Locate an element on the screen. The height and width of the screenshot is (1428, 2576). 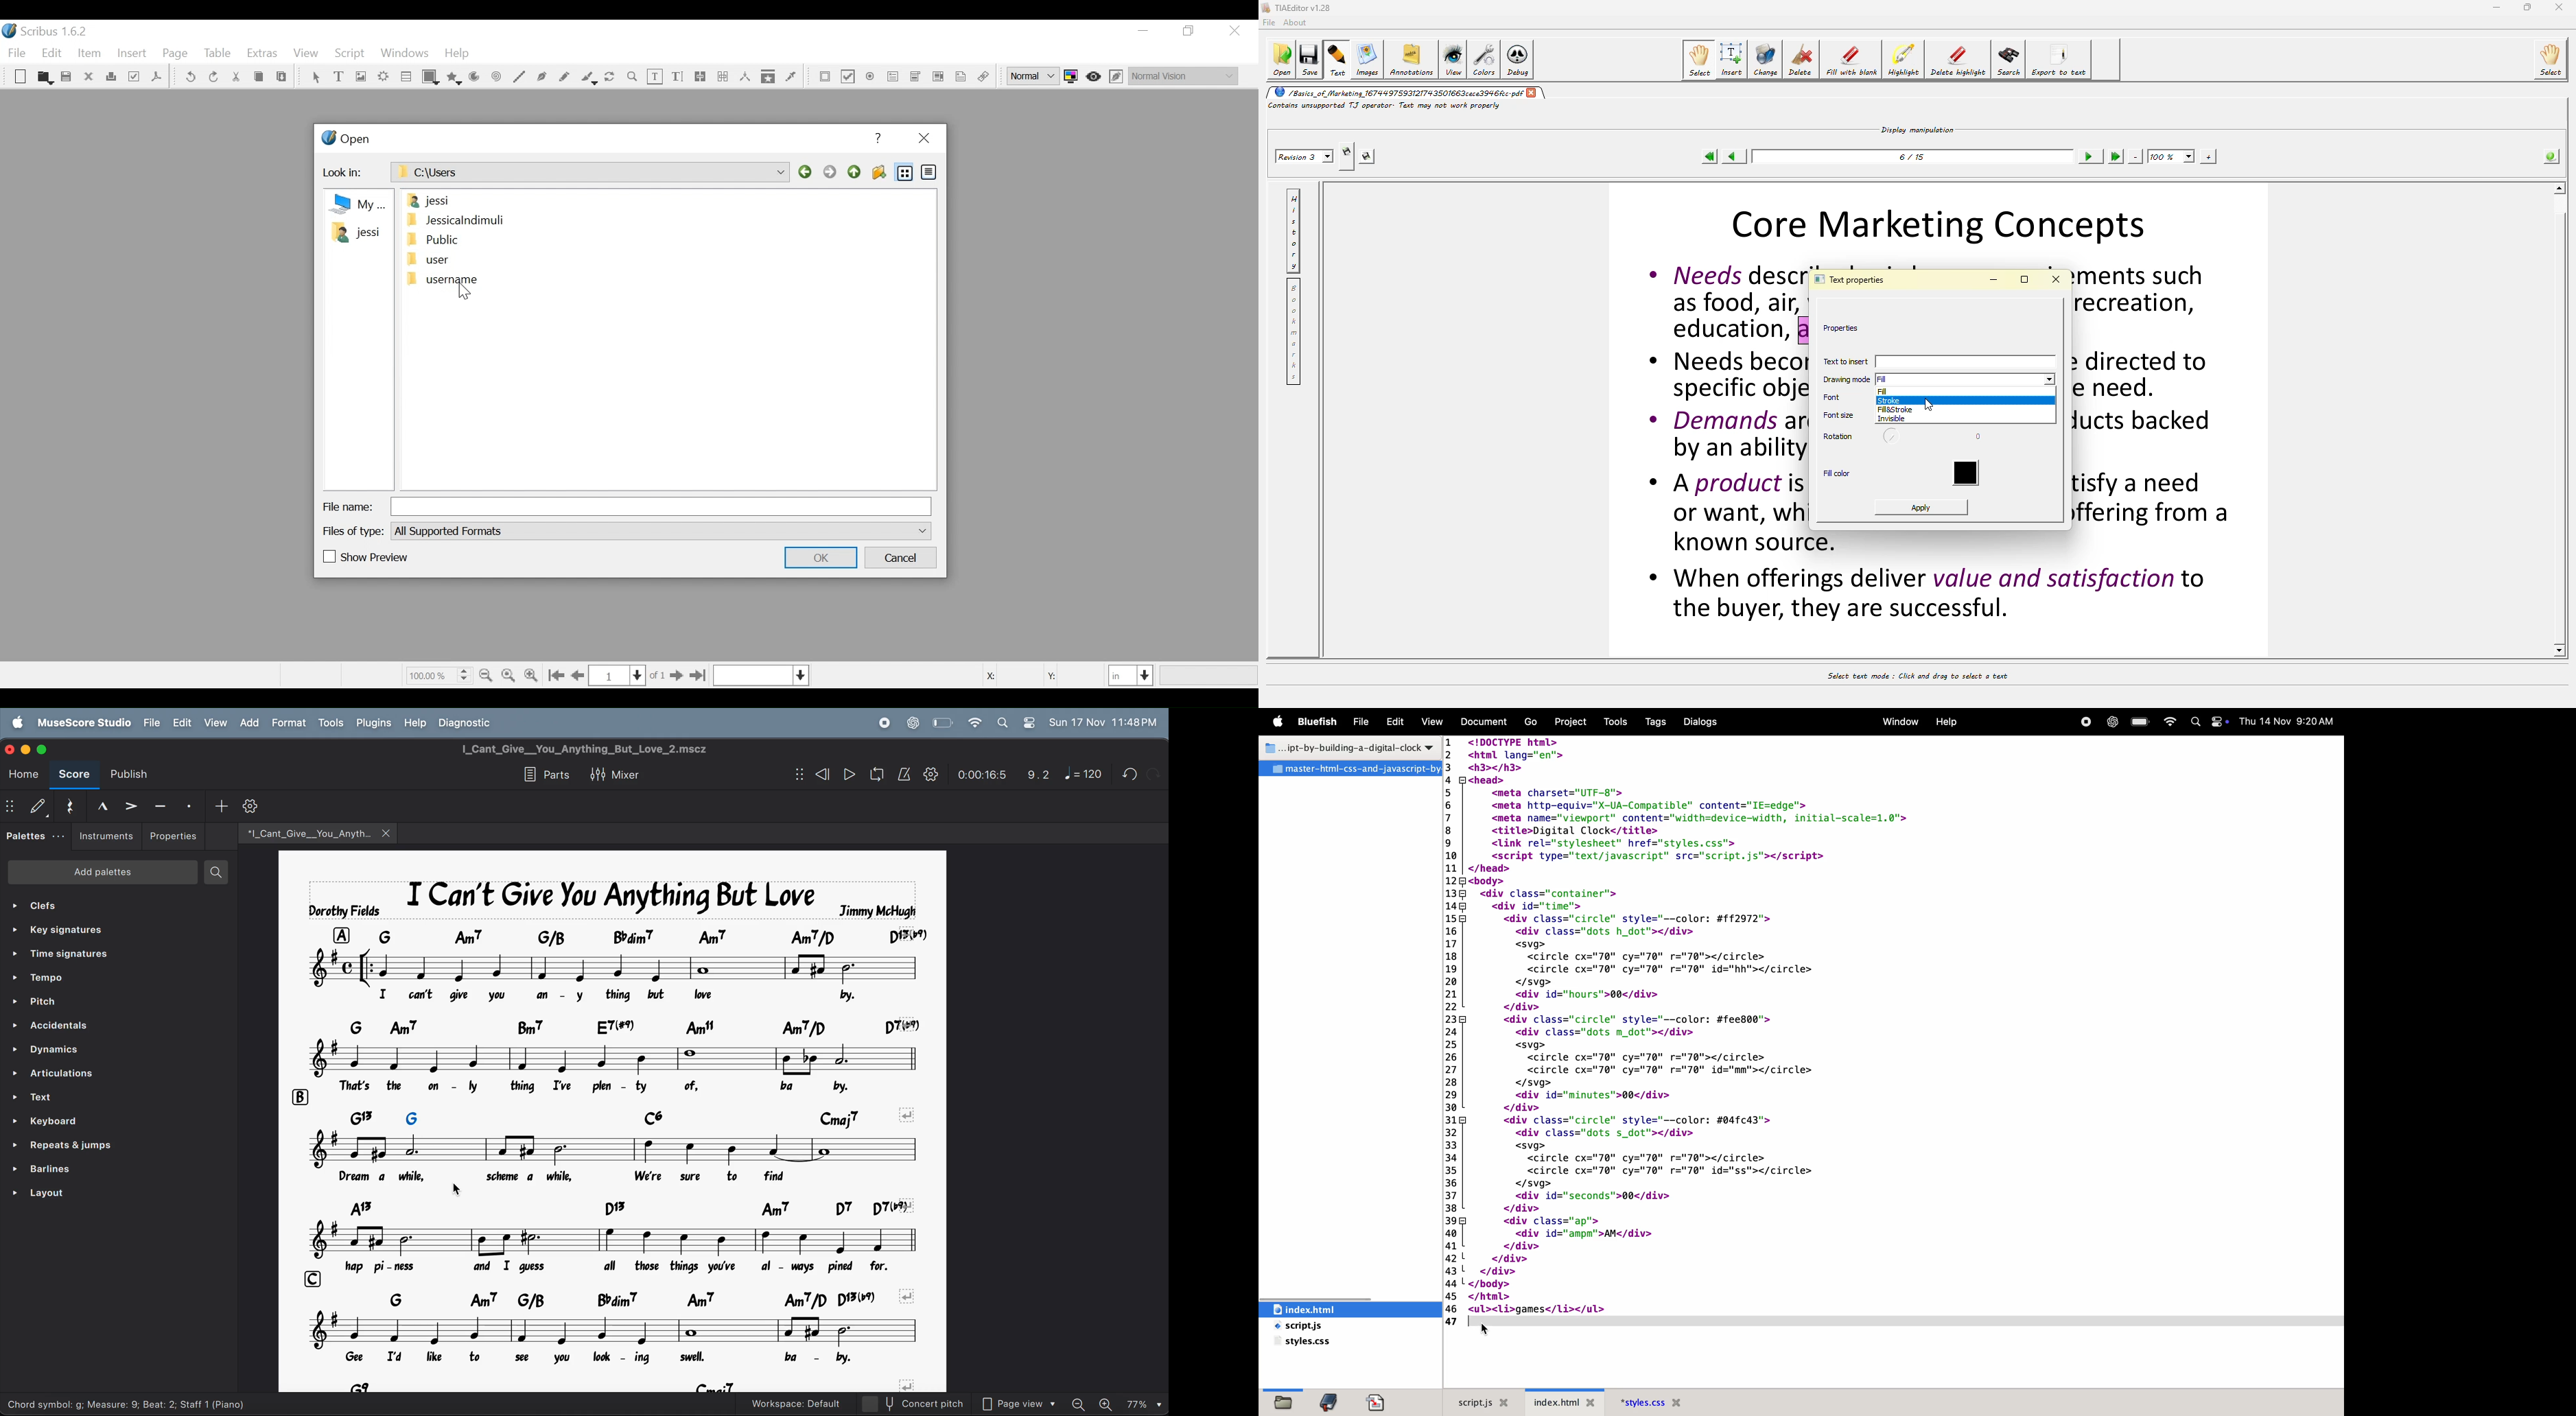
code block is located at coordinates (1747, 1026).